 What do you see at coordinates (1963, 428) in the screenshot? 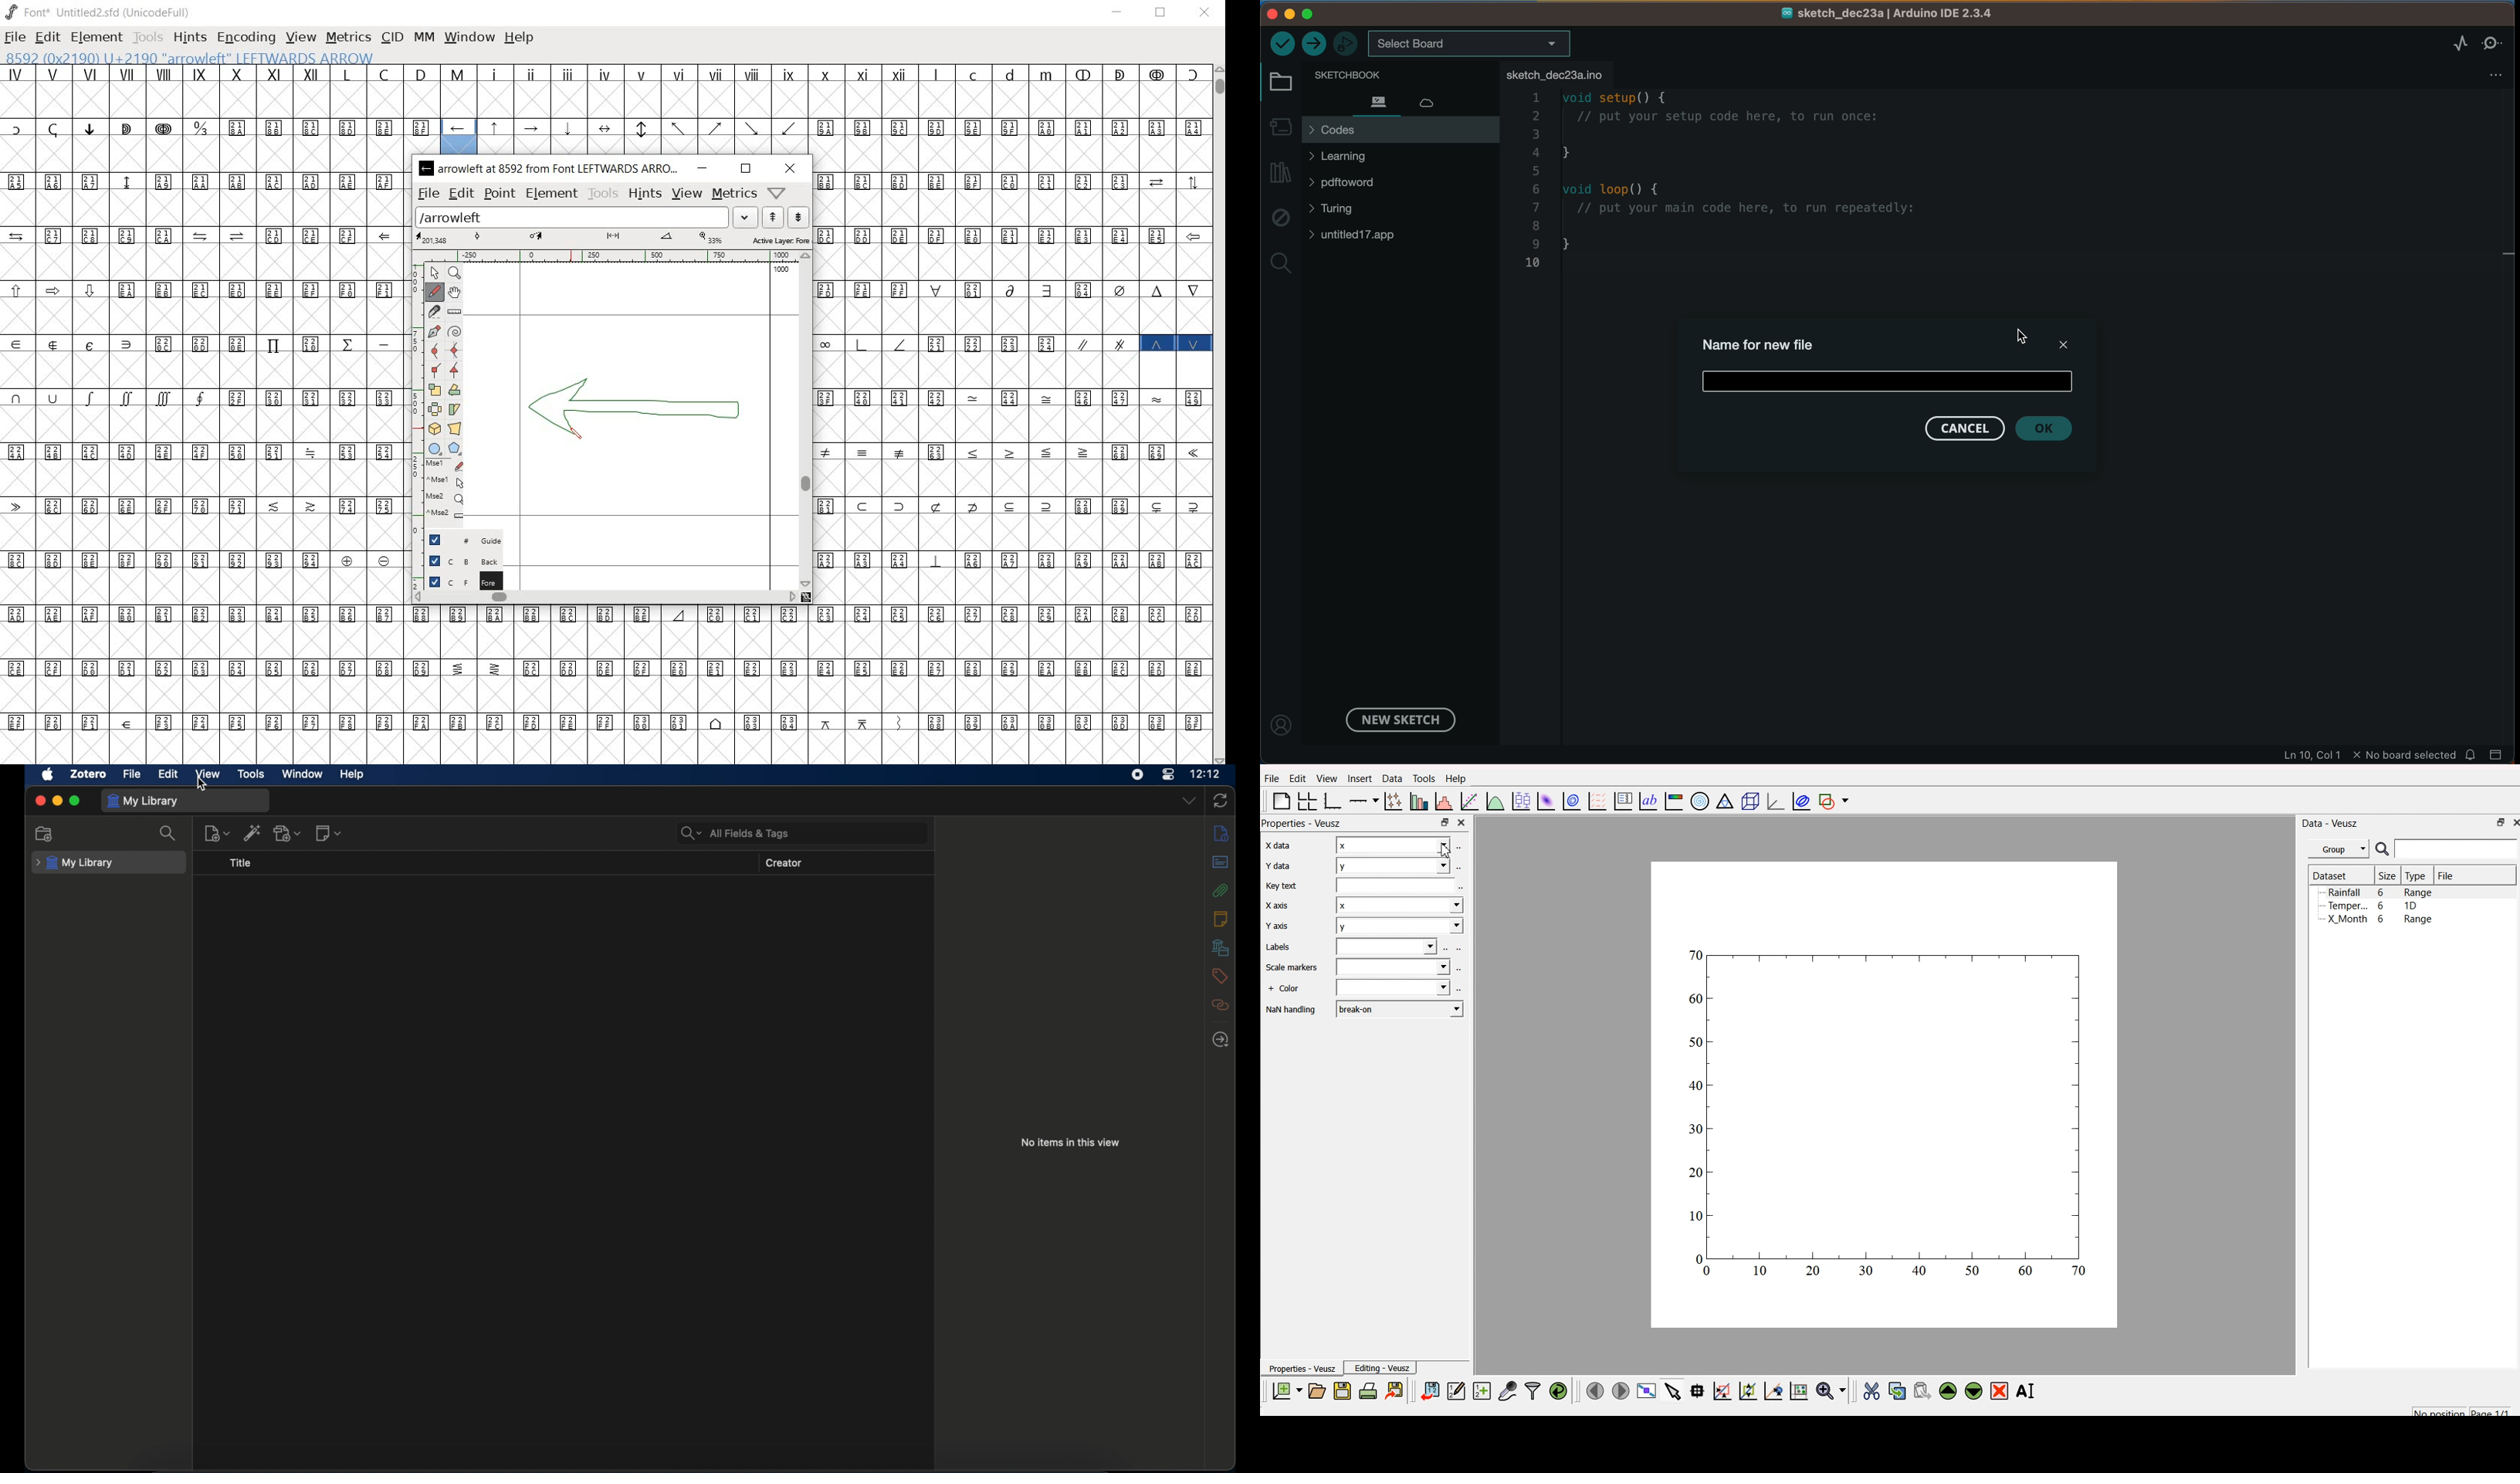
I see `cancel` at bounding box center [1963, 428].